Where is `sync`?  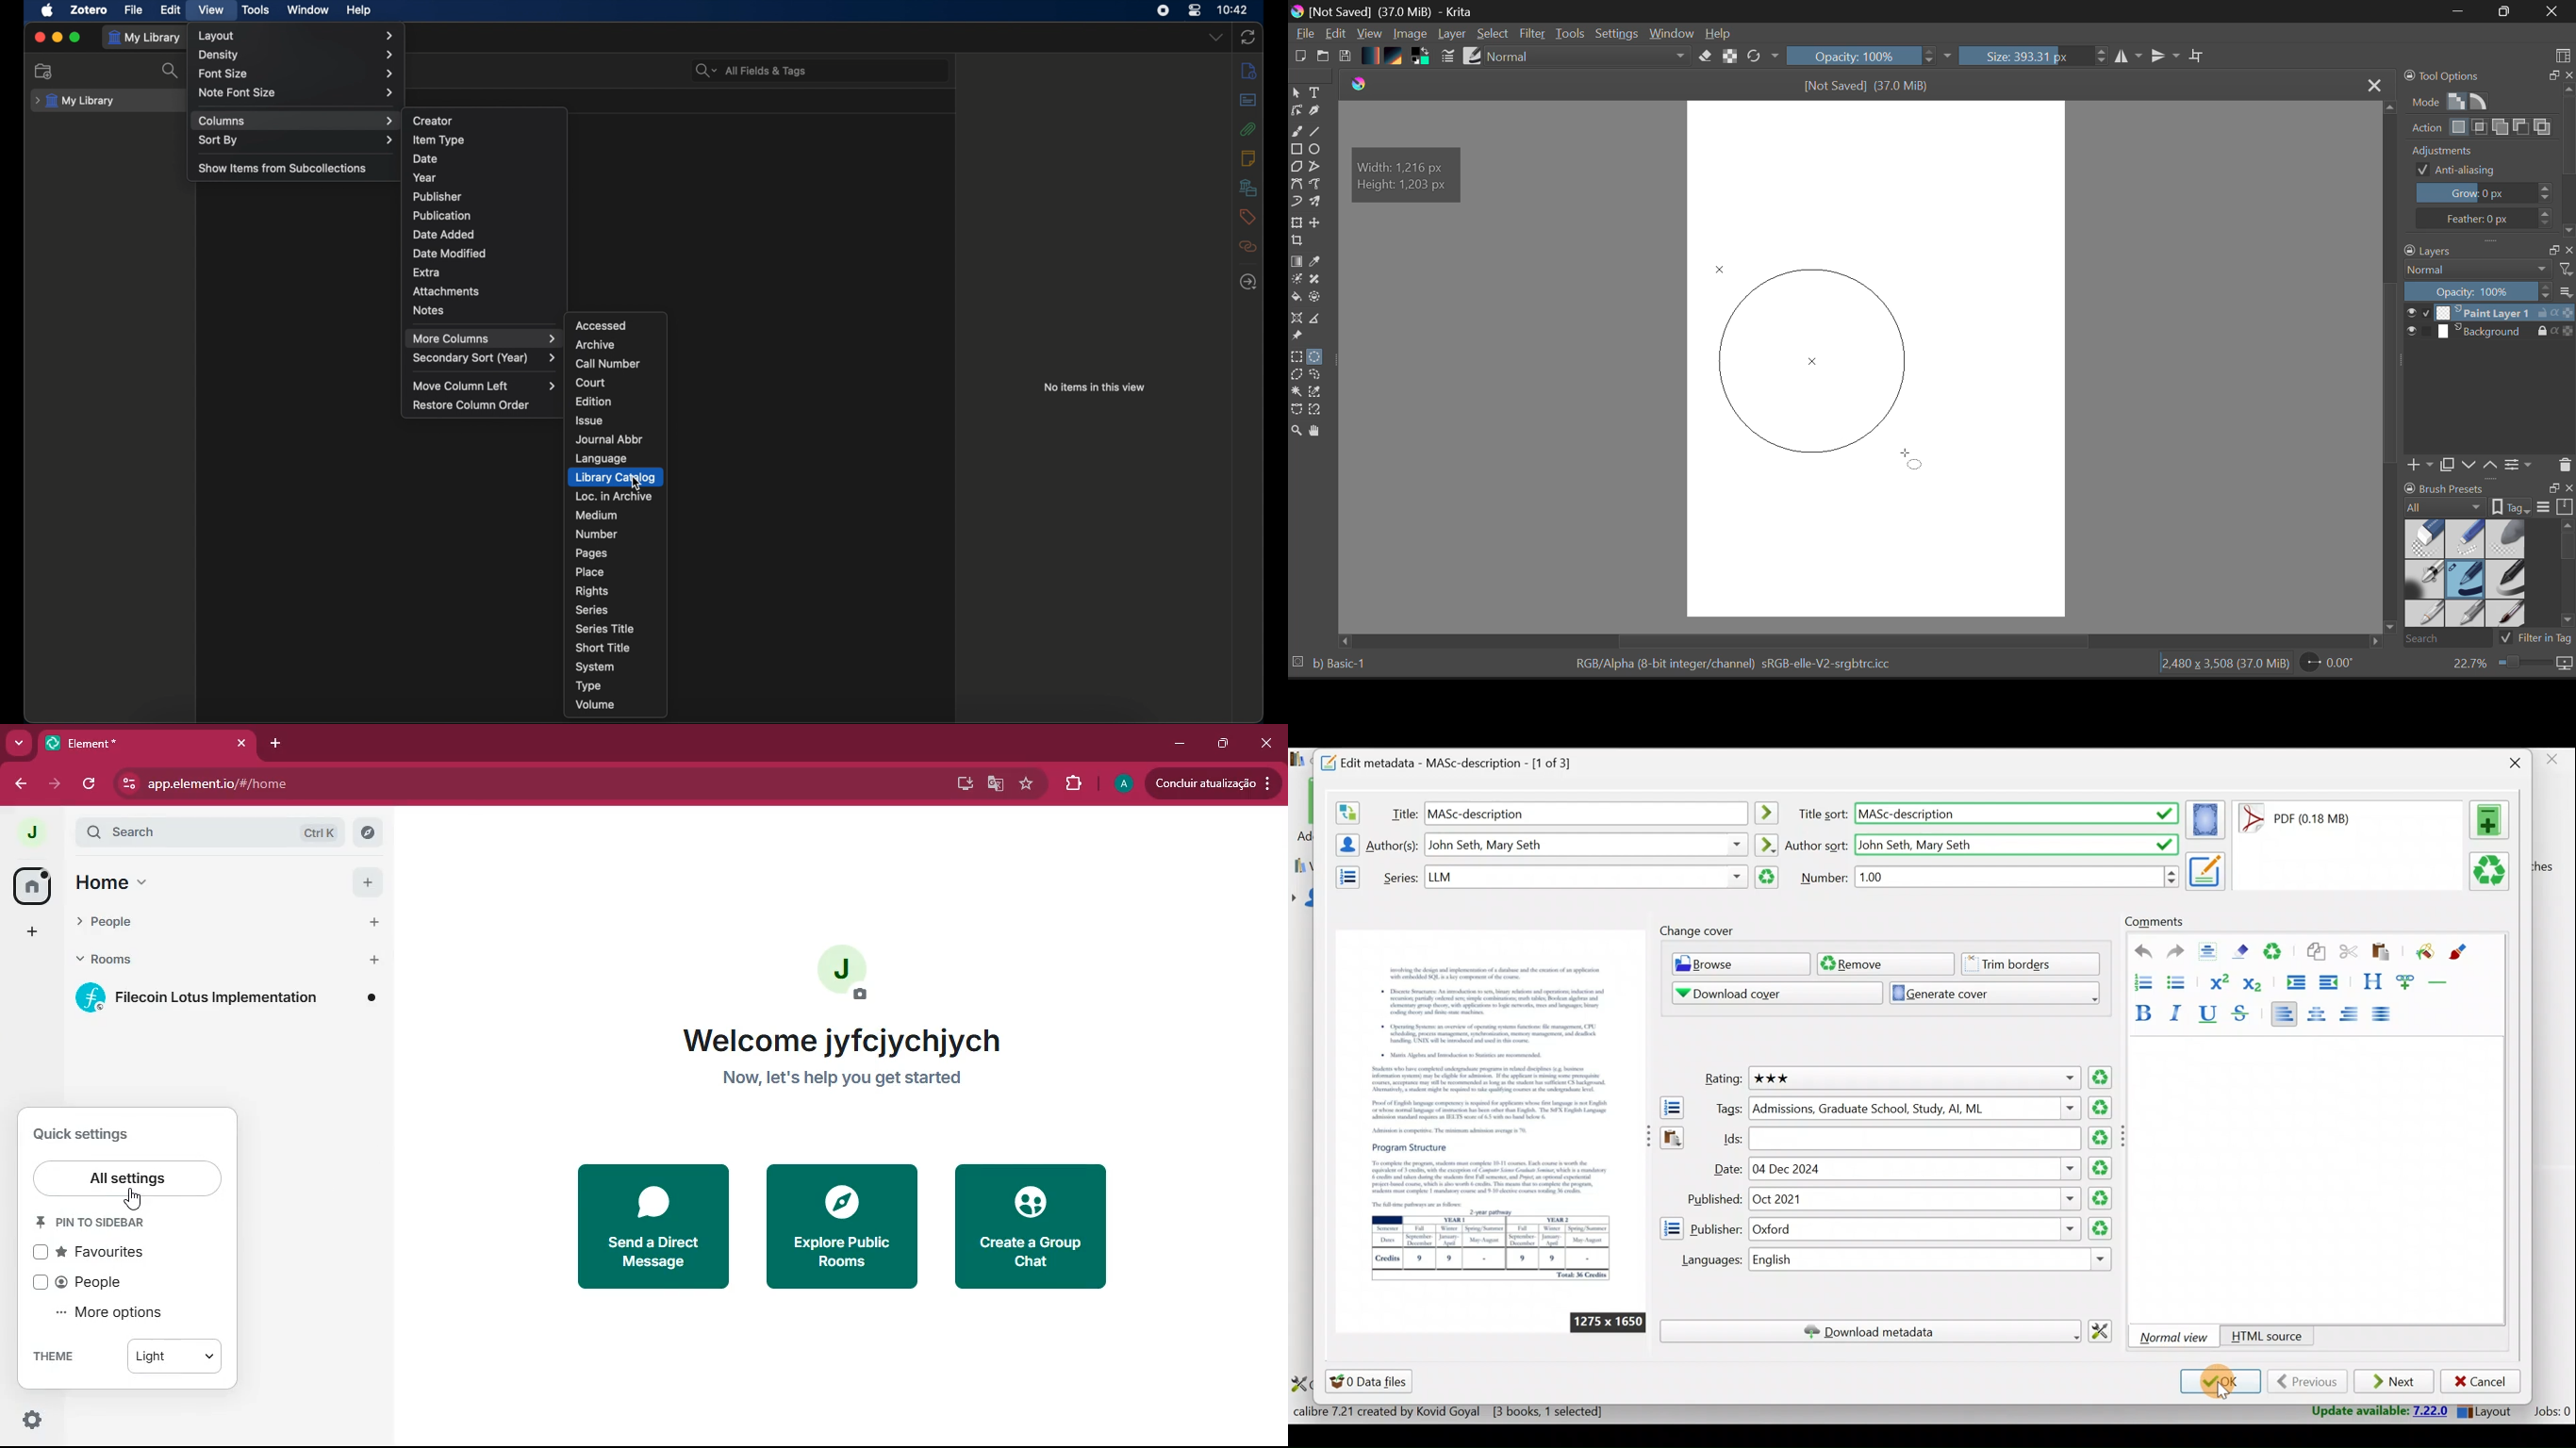
sync is located at coordinates (1248, 37).